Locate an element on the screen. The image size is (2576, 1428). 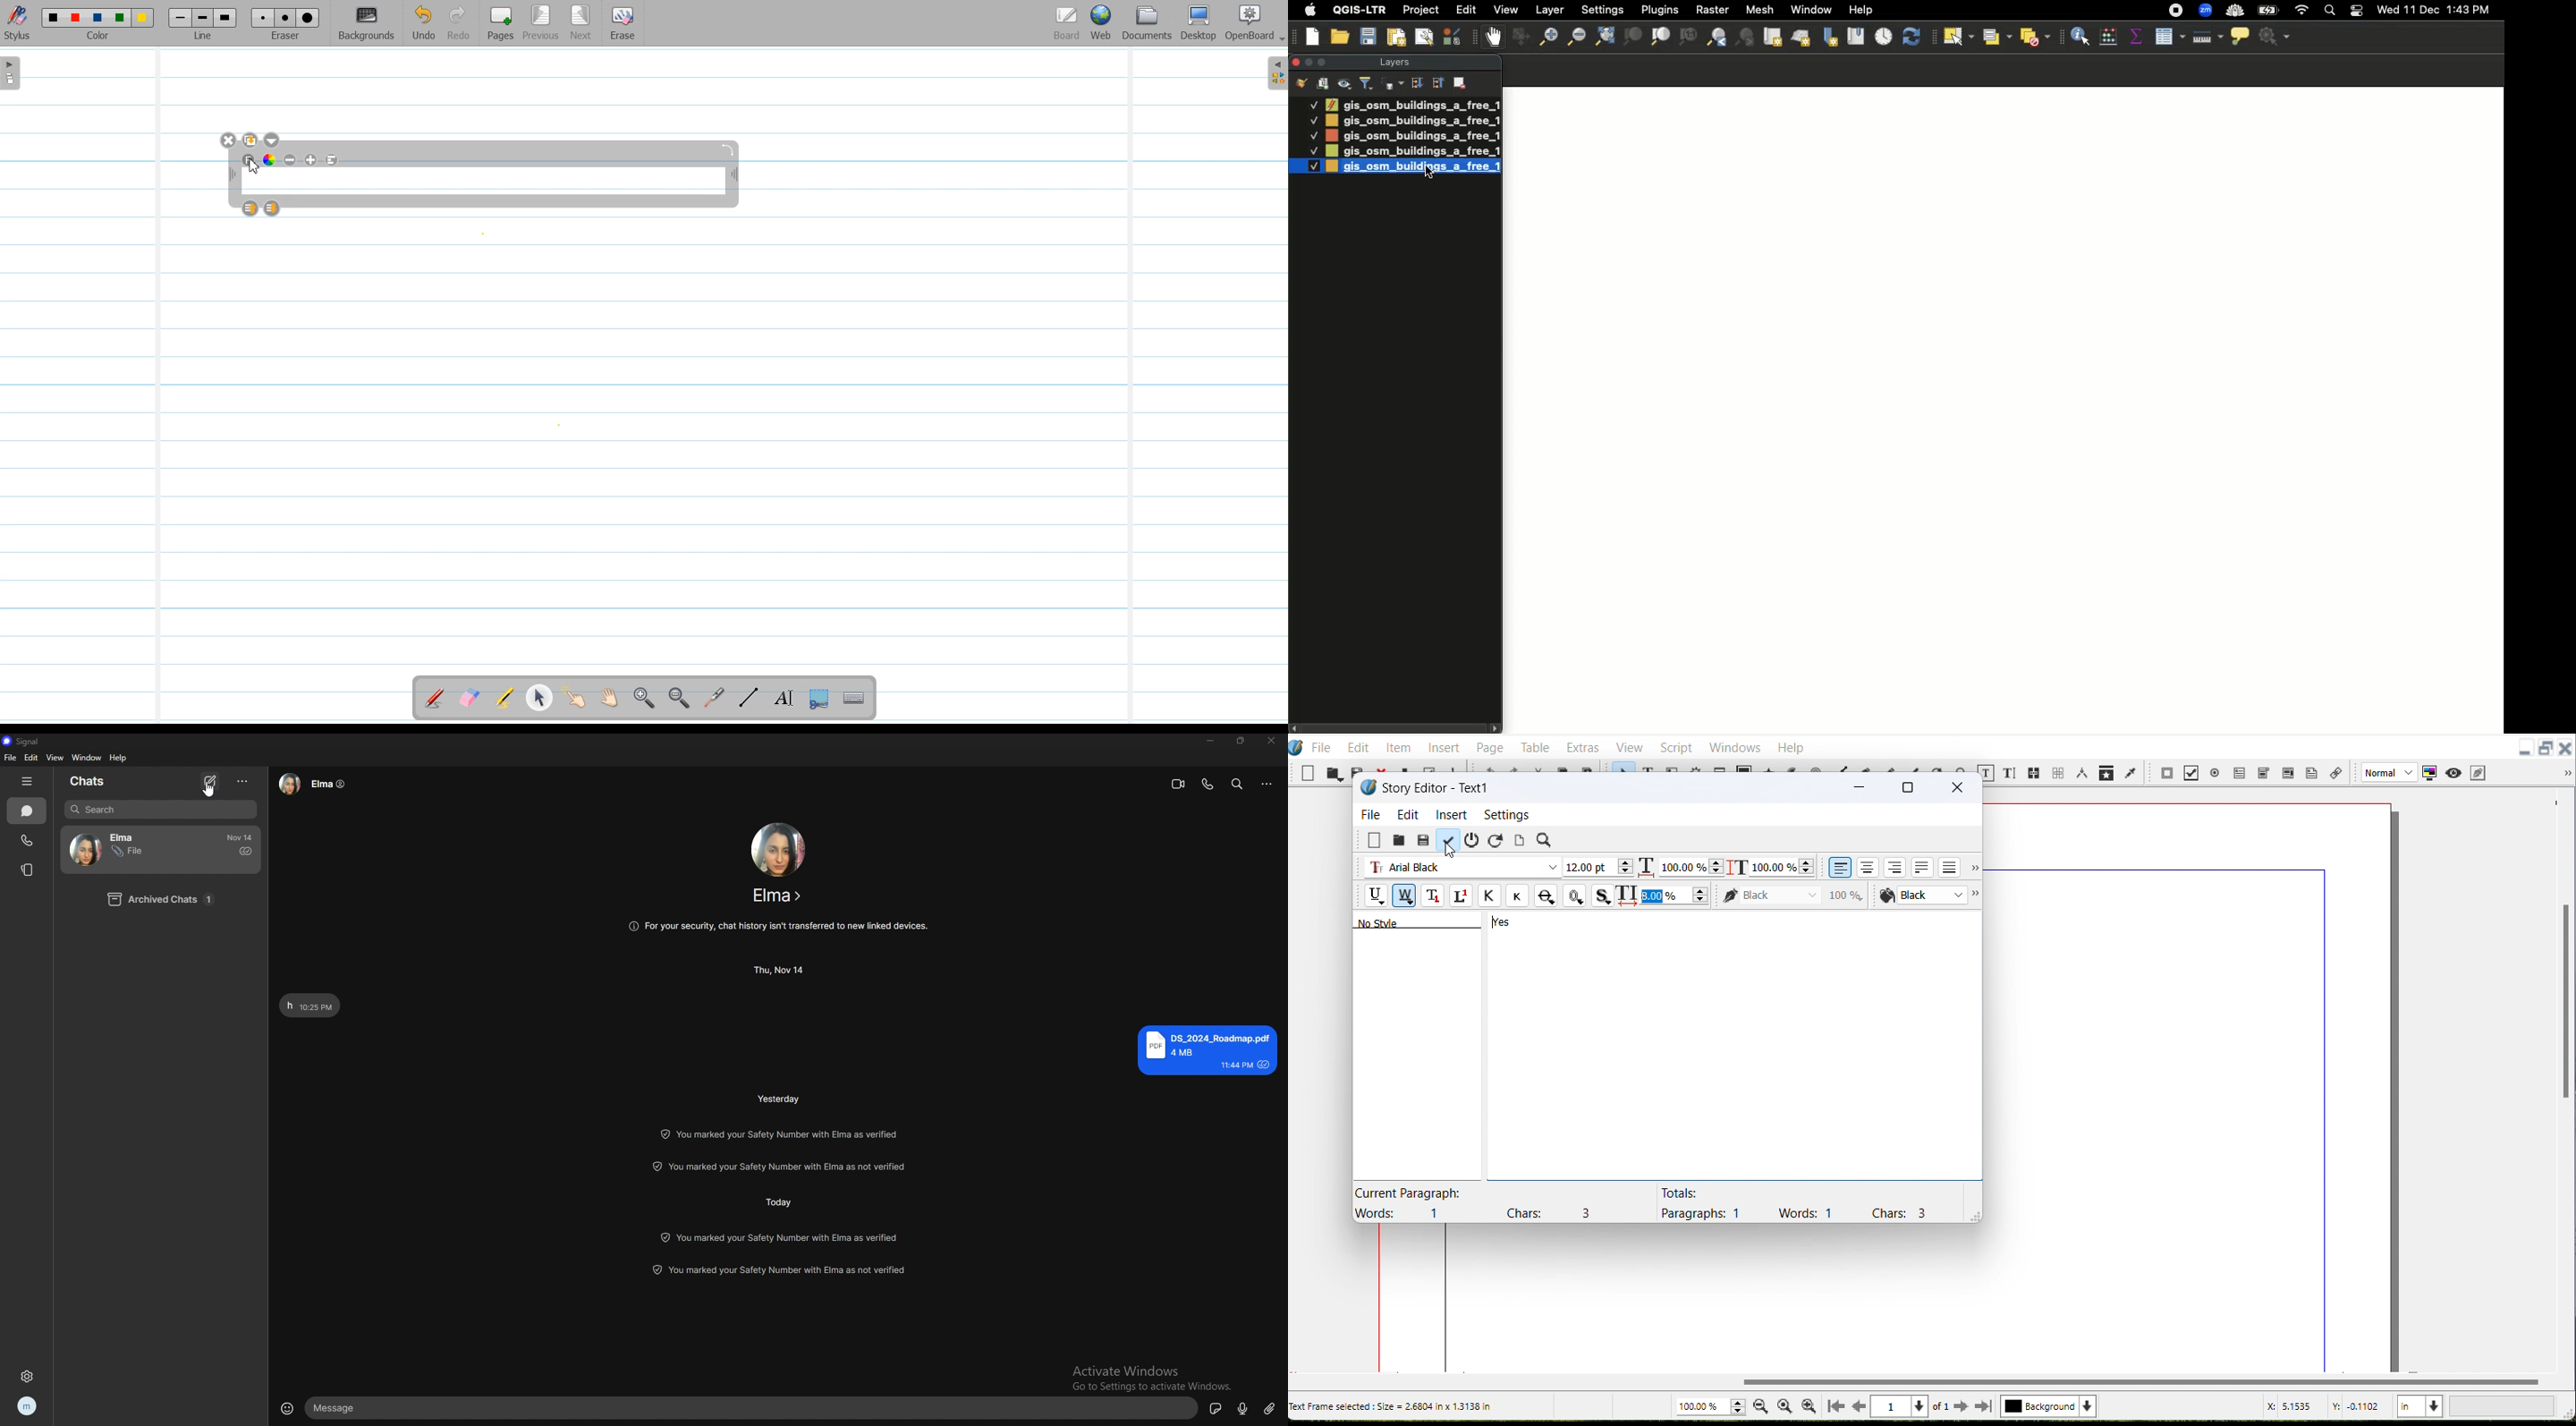
video call is located at coordinates (1178, 783).